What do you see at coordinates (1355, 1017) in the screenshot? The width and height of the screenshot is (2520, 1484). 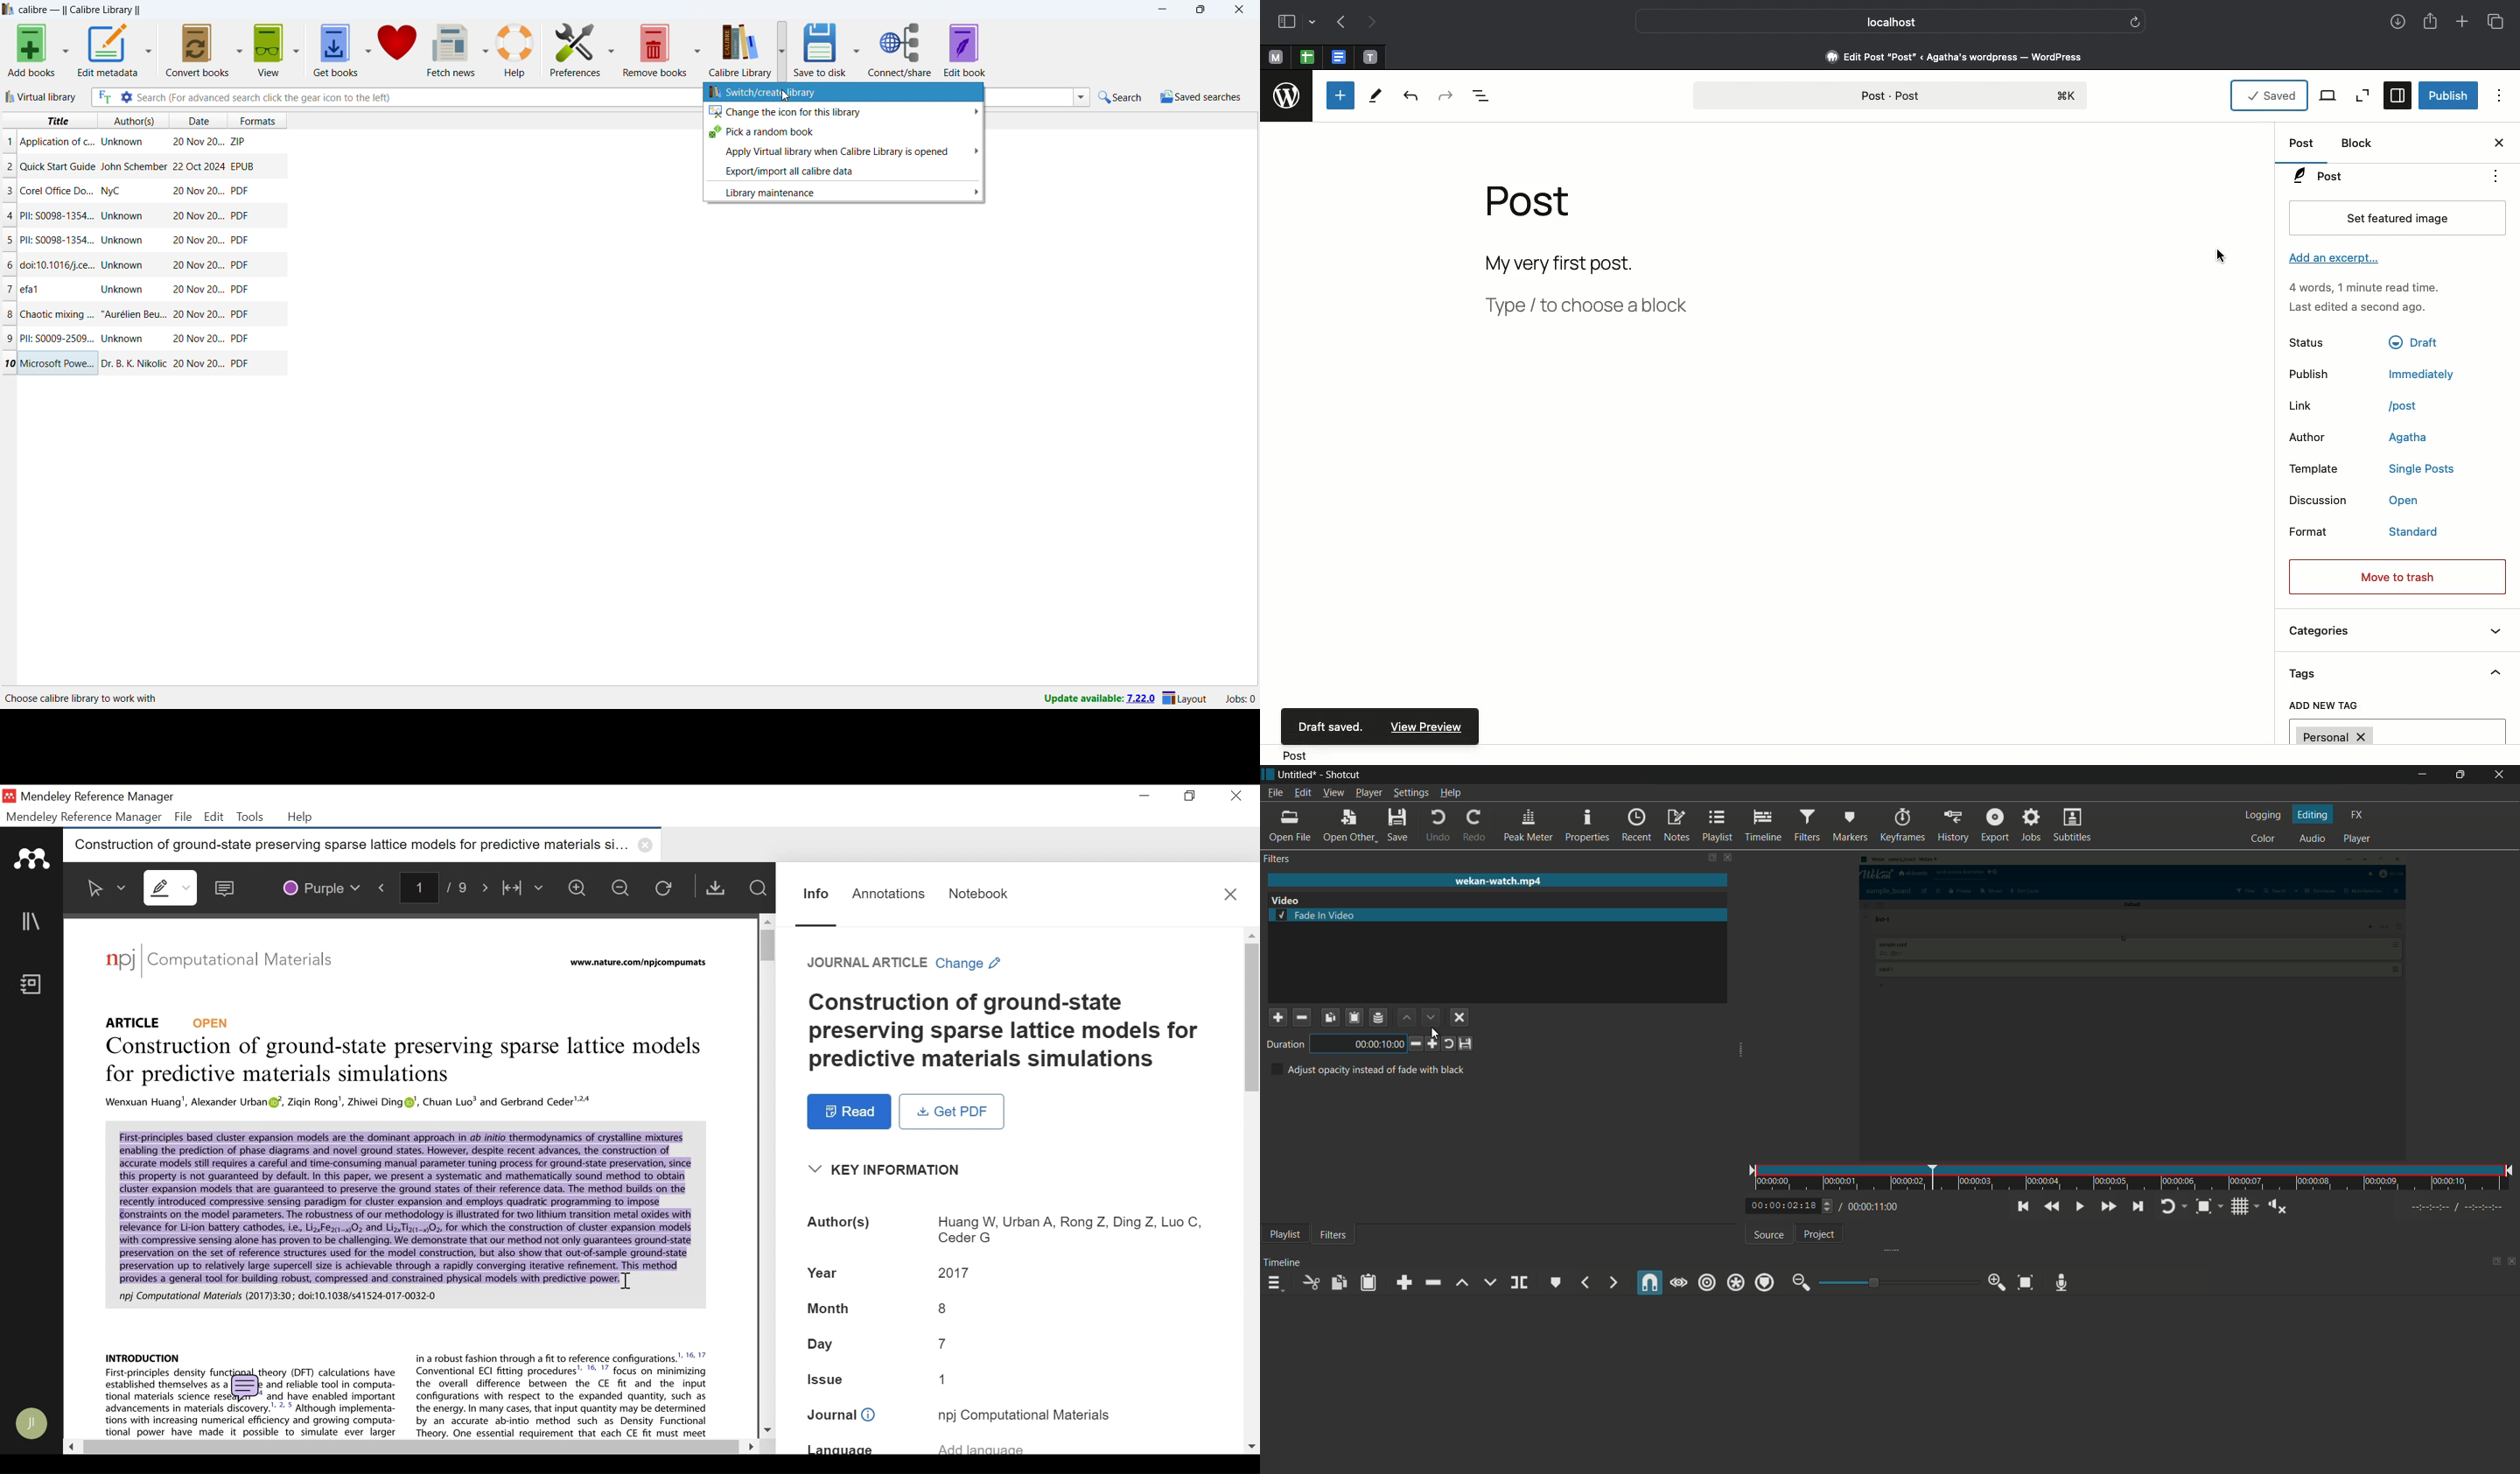 I see `paste filter` at bounding box center [1355, 1017].